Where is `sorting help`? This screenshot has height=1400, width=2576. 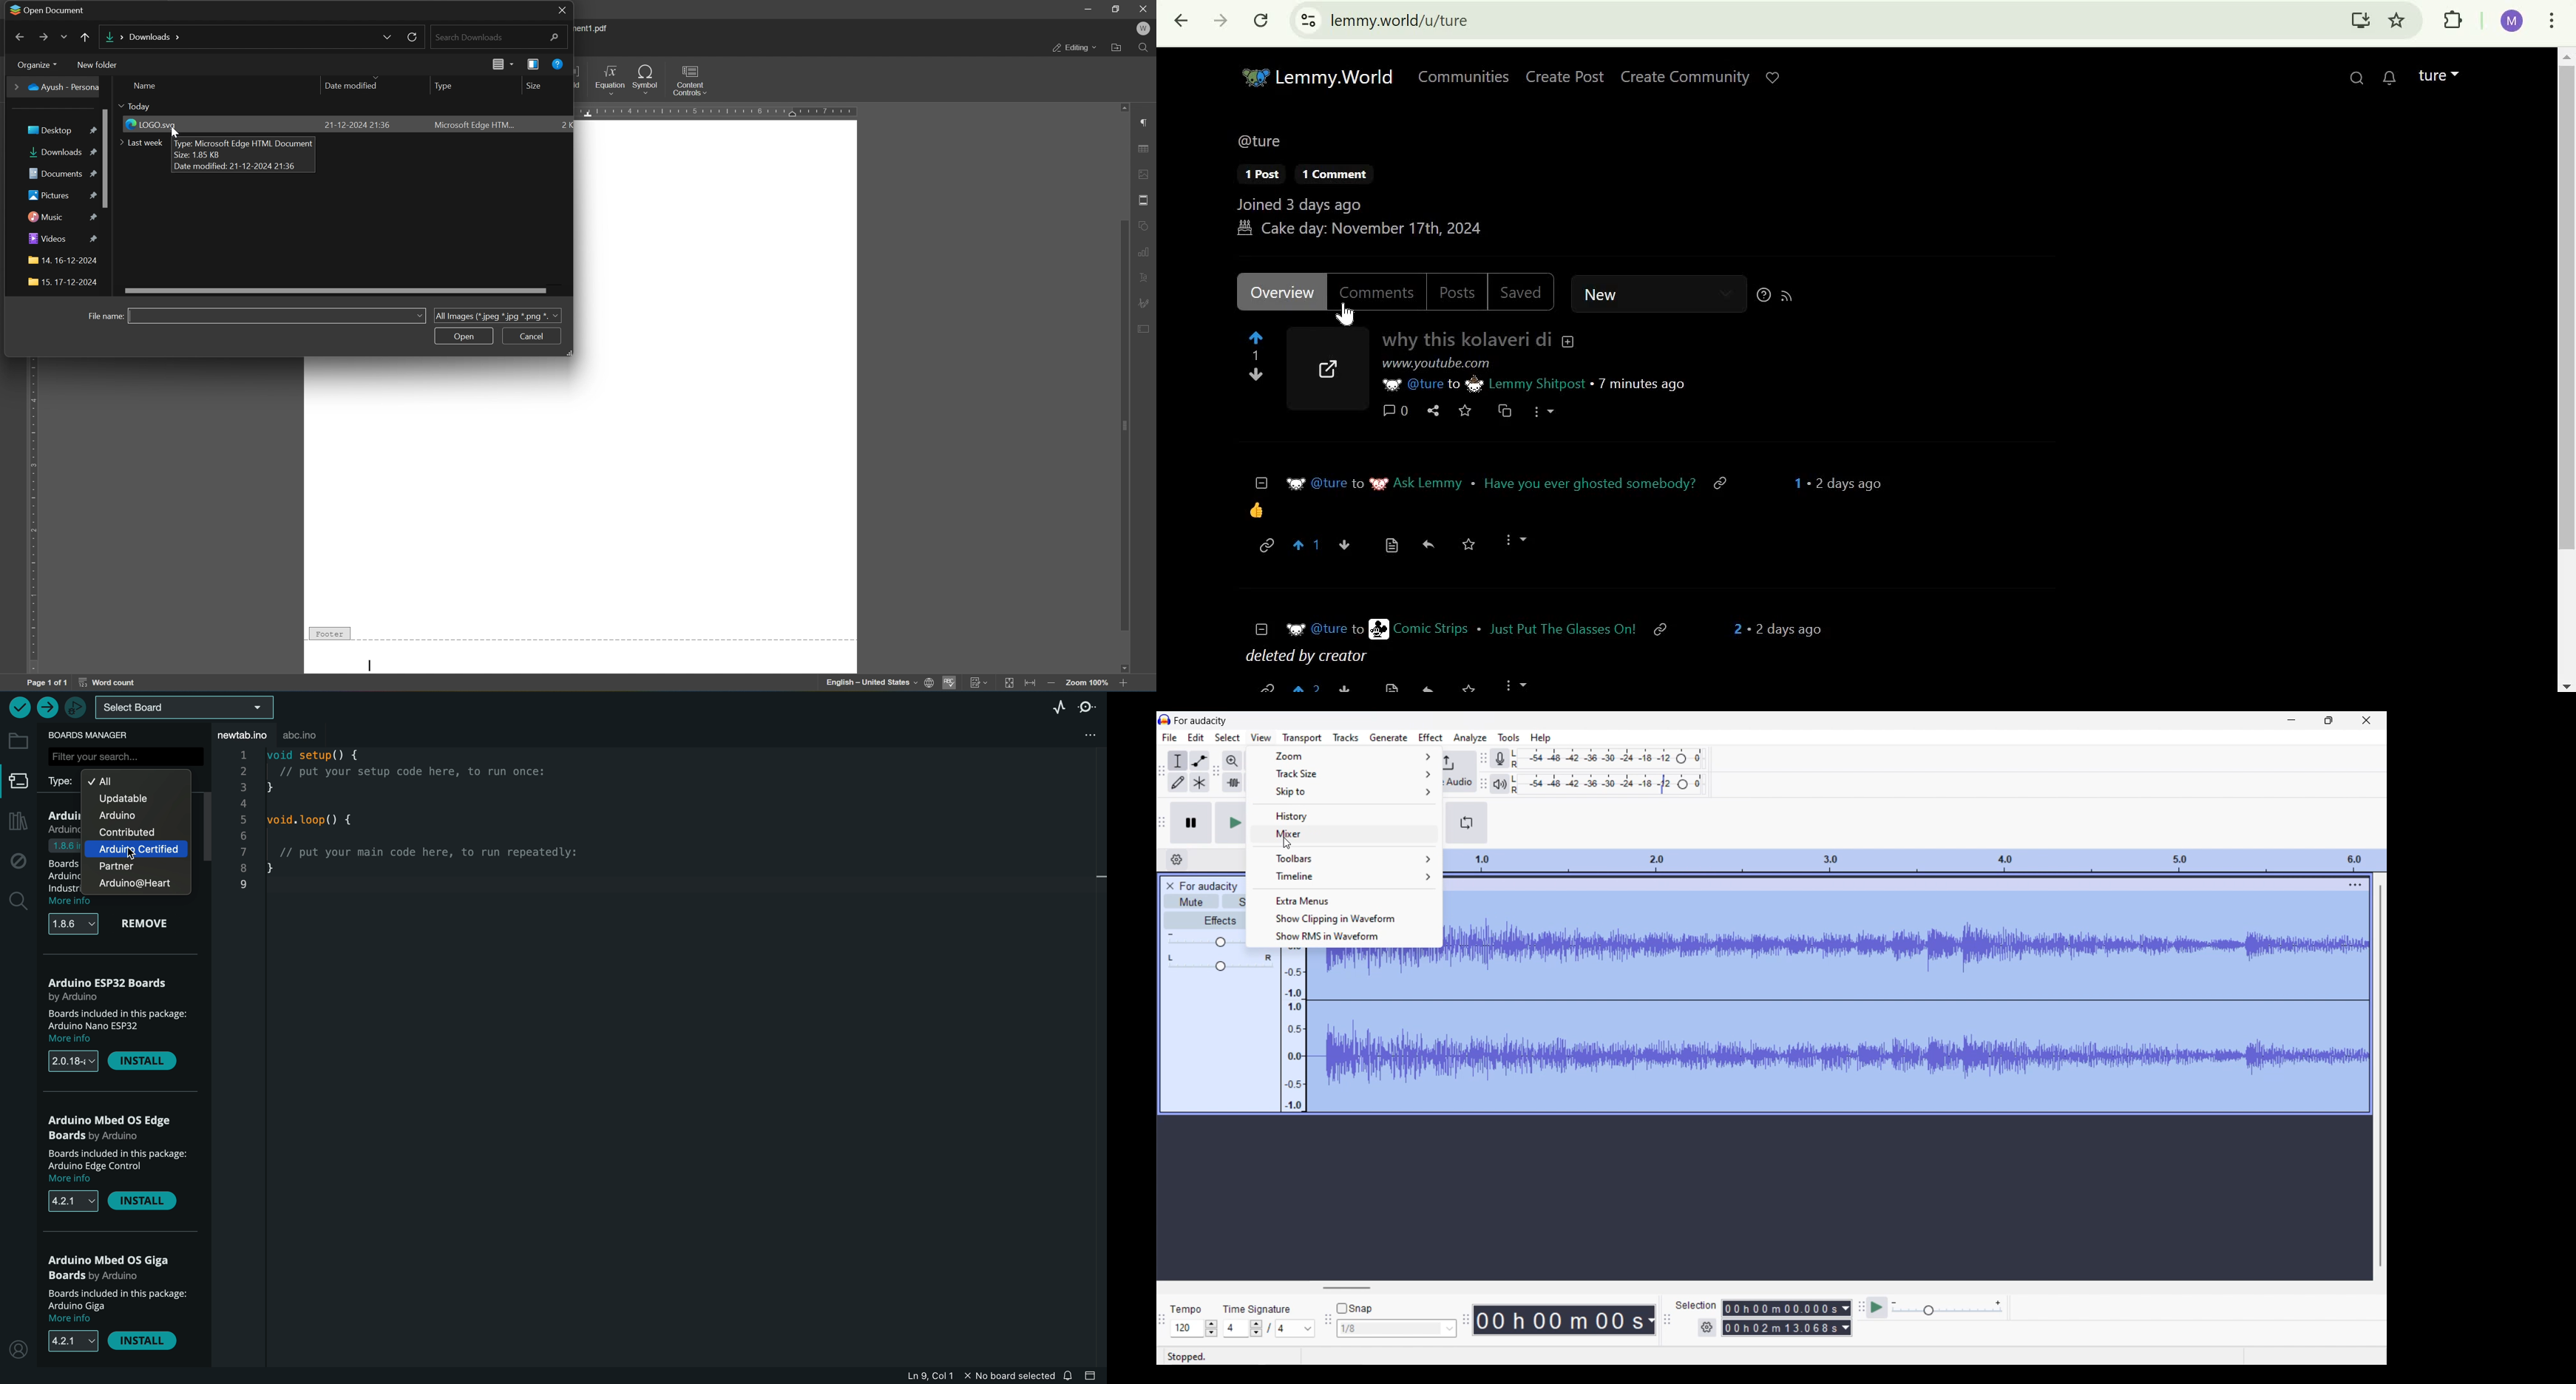 sorting help is located at coordinates (1760, 296).